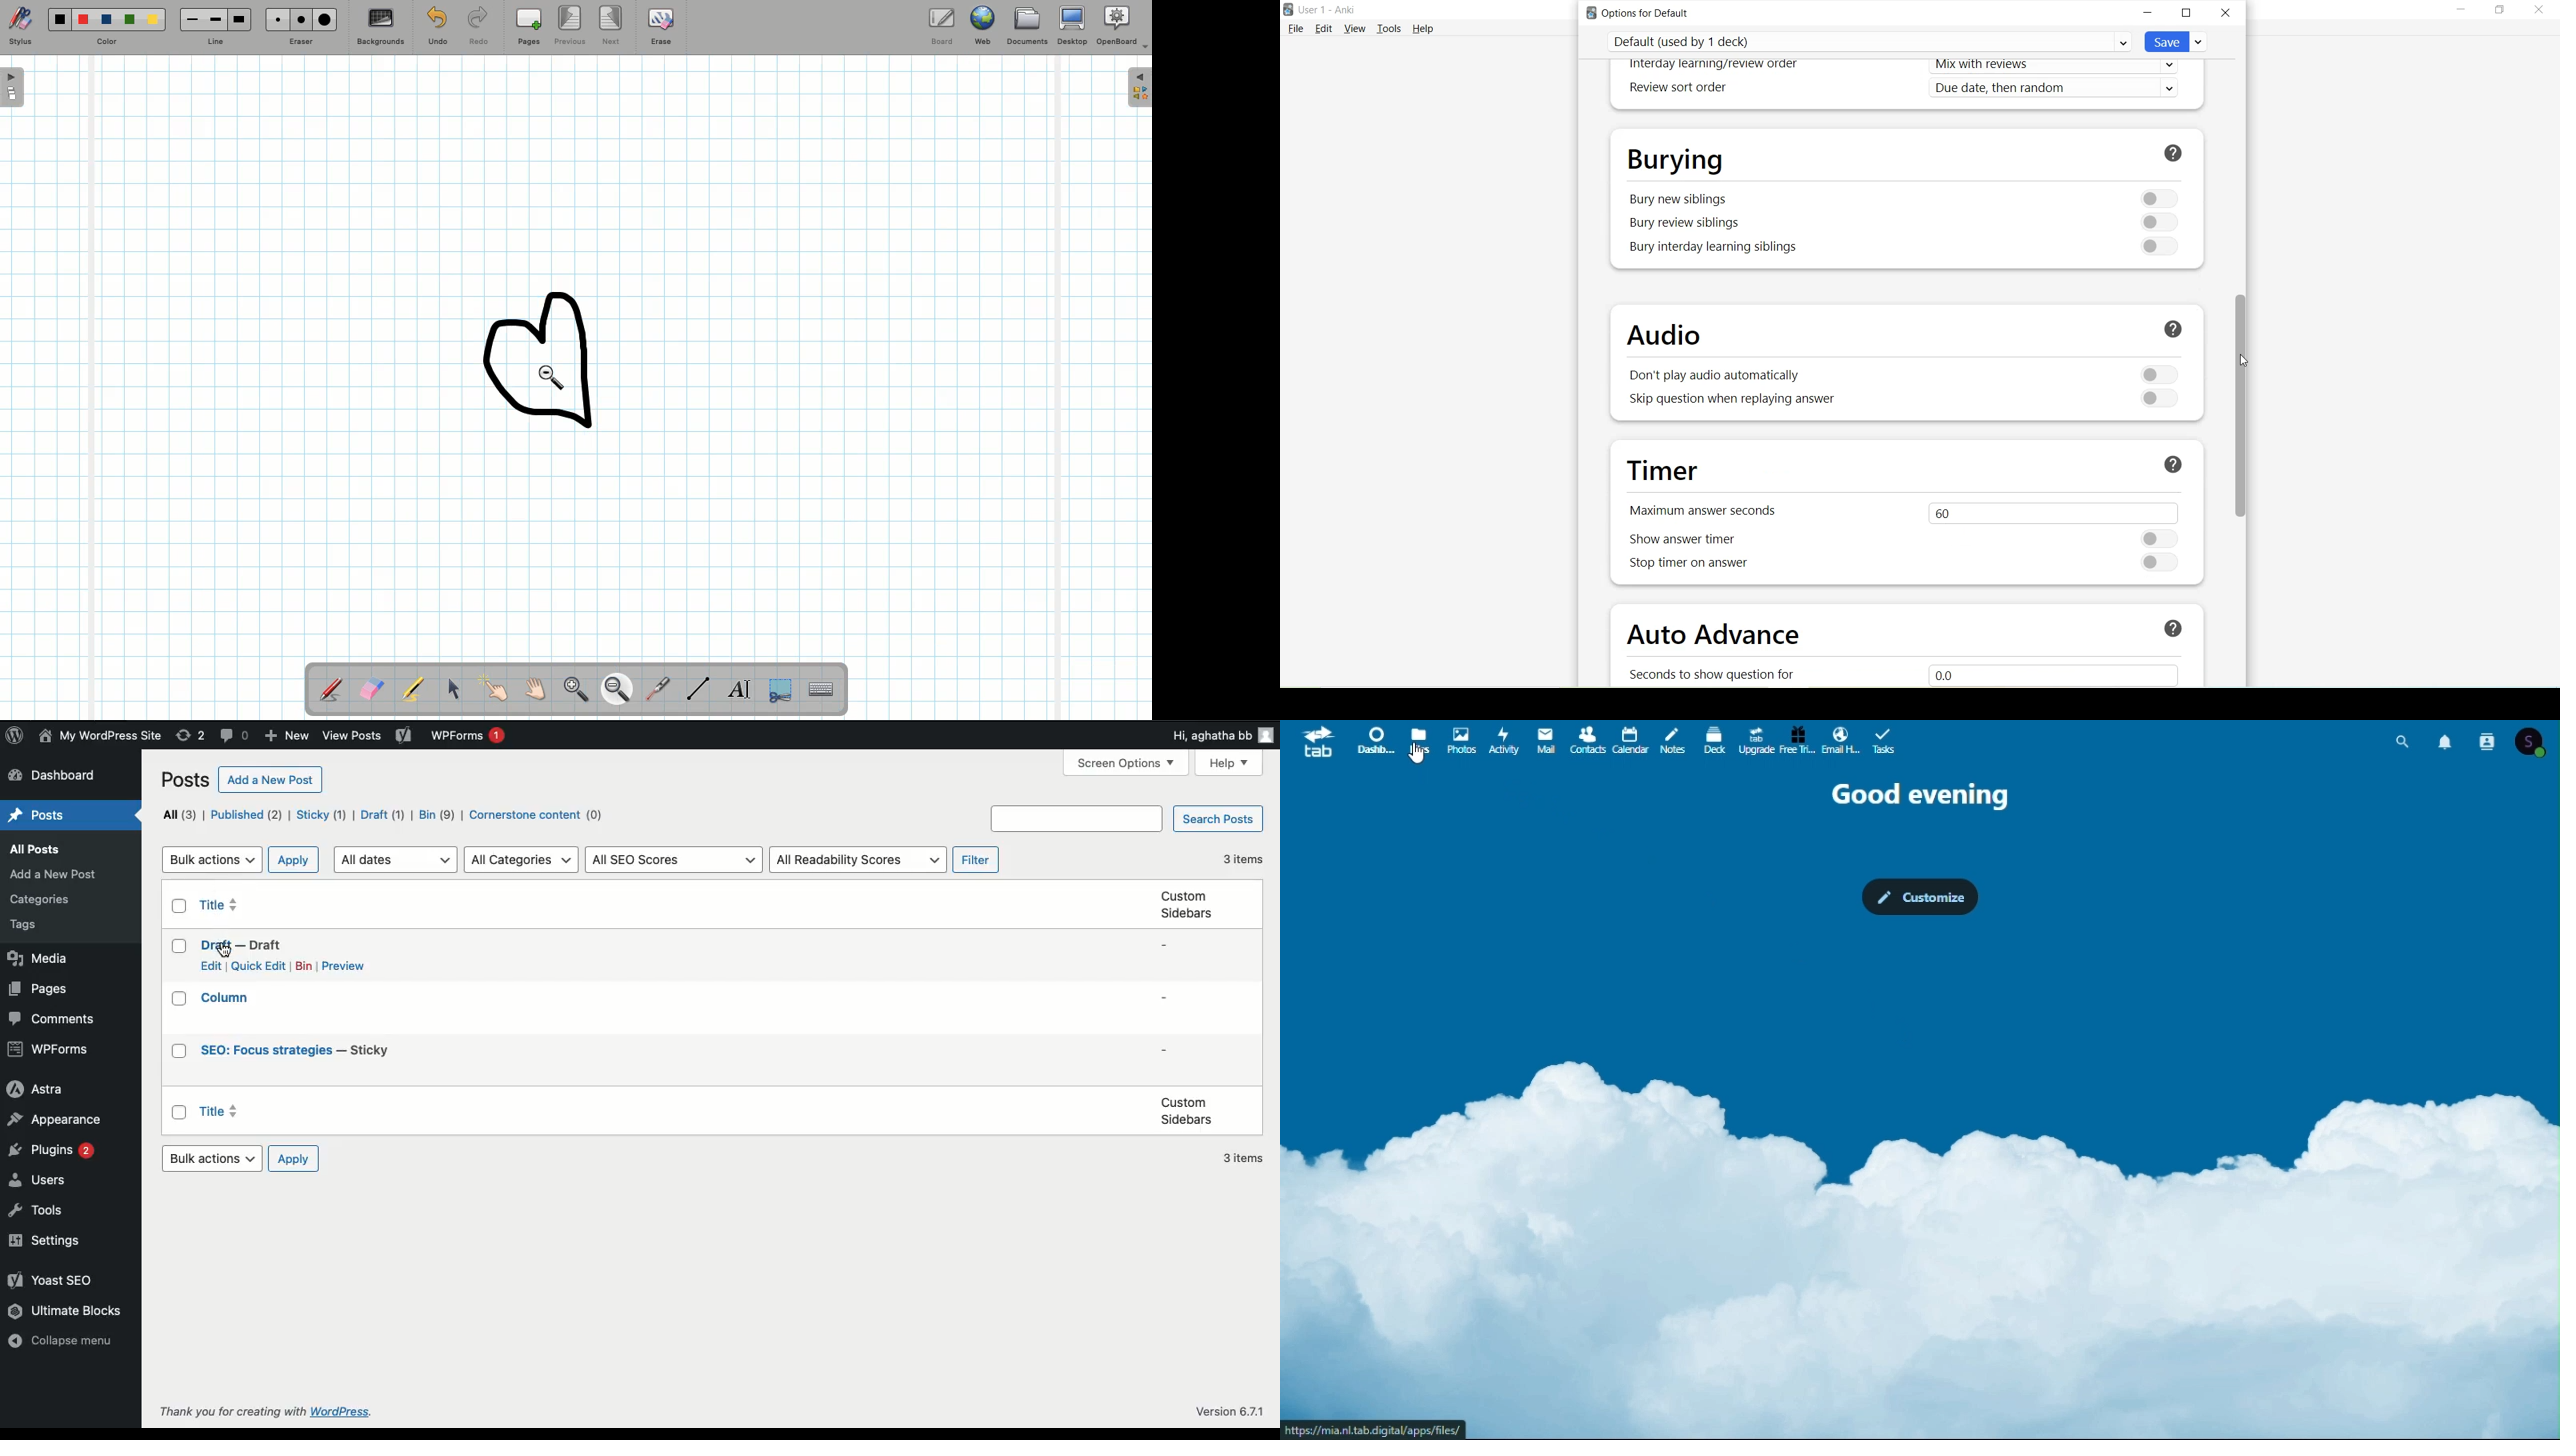 The image size is (2576, 1456). What do you see at coordinates (41, 1178) in the screenshot?
I see `Users` at bounding box center [41, 1178].